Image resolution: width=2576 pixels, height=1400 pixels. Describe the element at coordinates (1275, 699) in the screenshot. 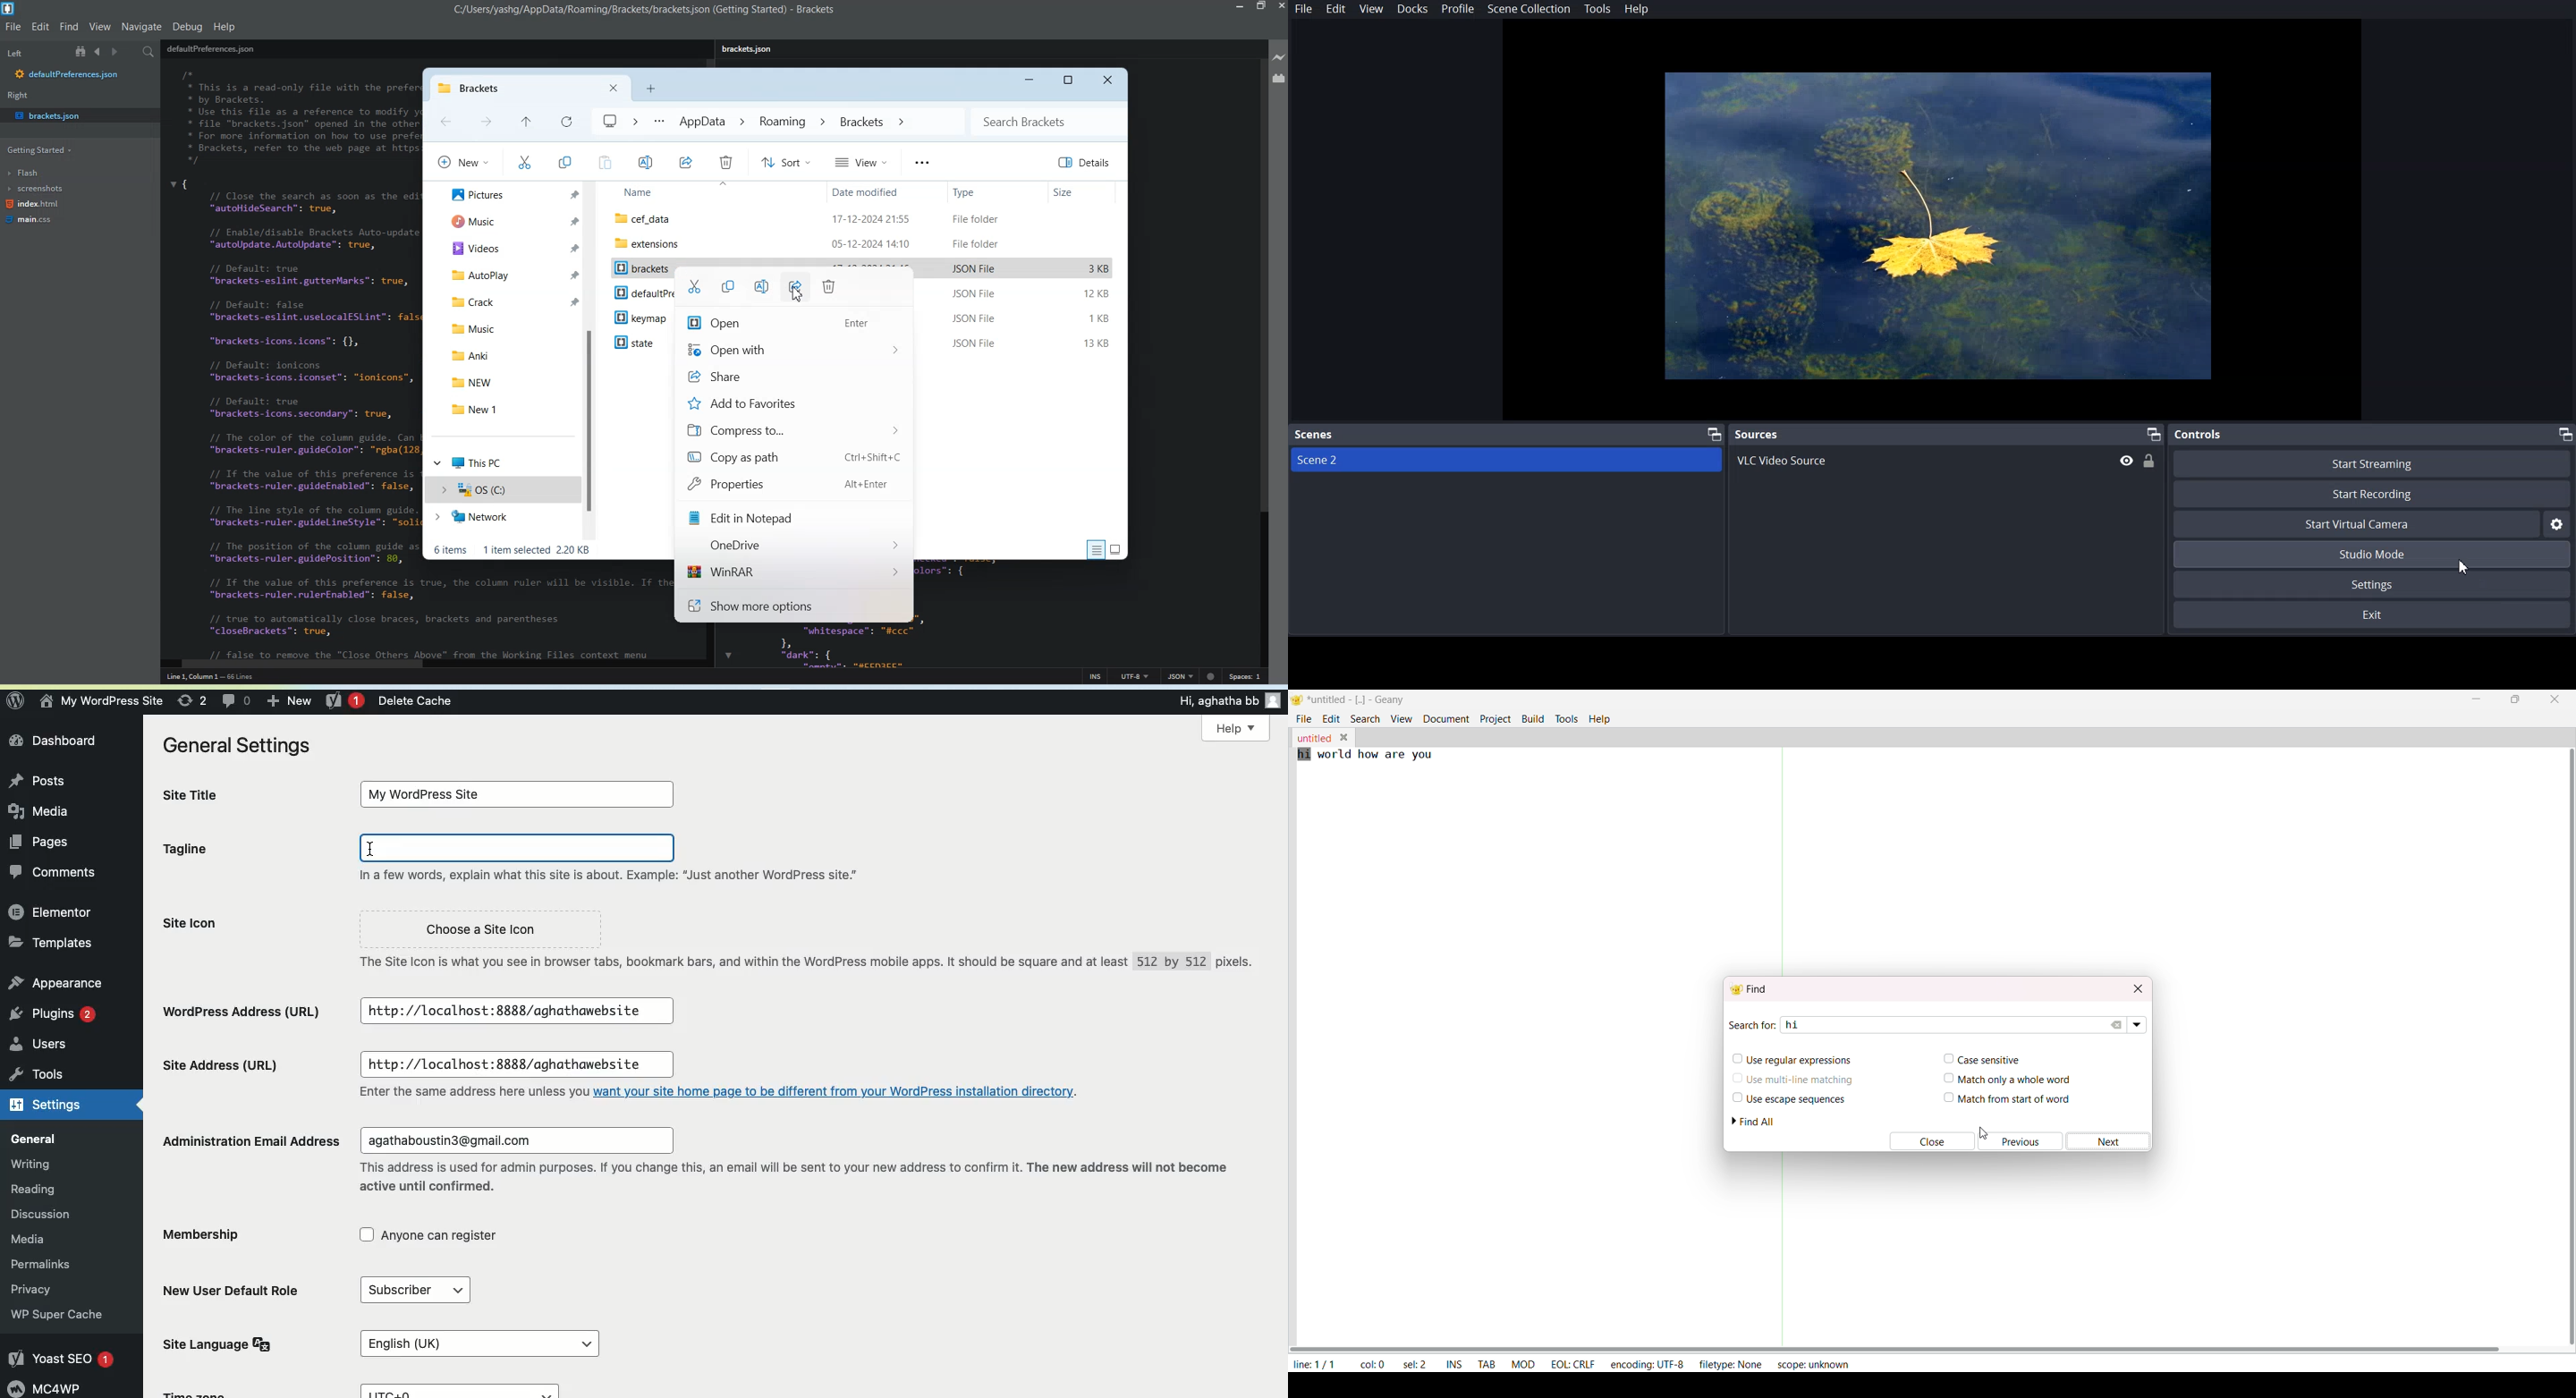

I see `user icon` at that location.